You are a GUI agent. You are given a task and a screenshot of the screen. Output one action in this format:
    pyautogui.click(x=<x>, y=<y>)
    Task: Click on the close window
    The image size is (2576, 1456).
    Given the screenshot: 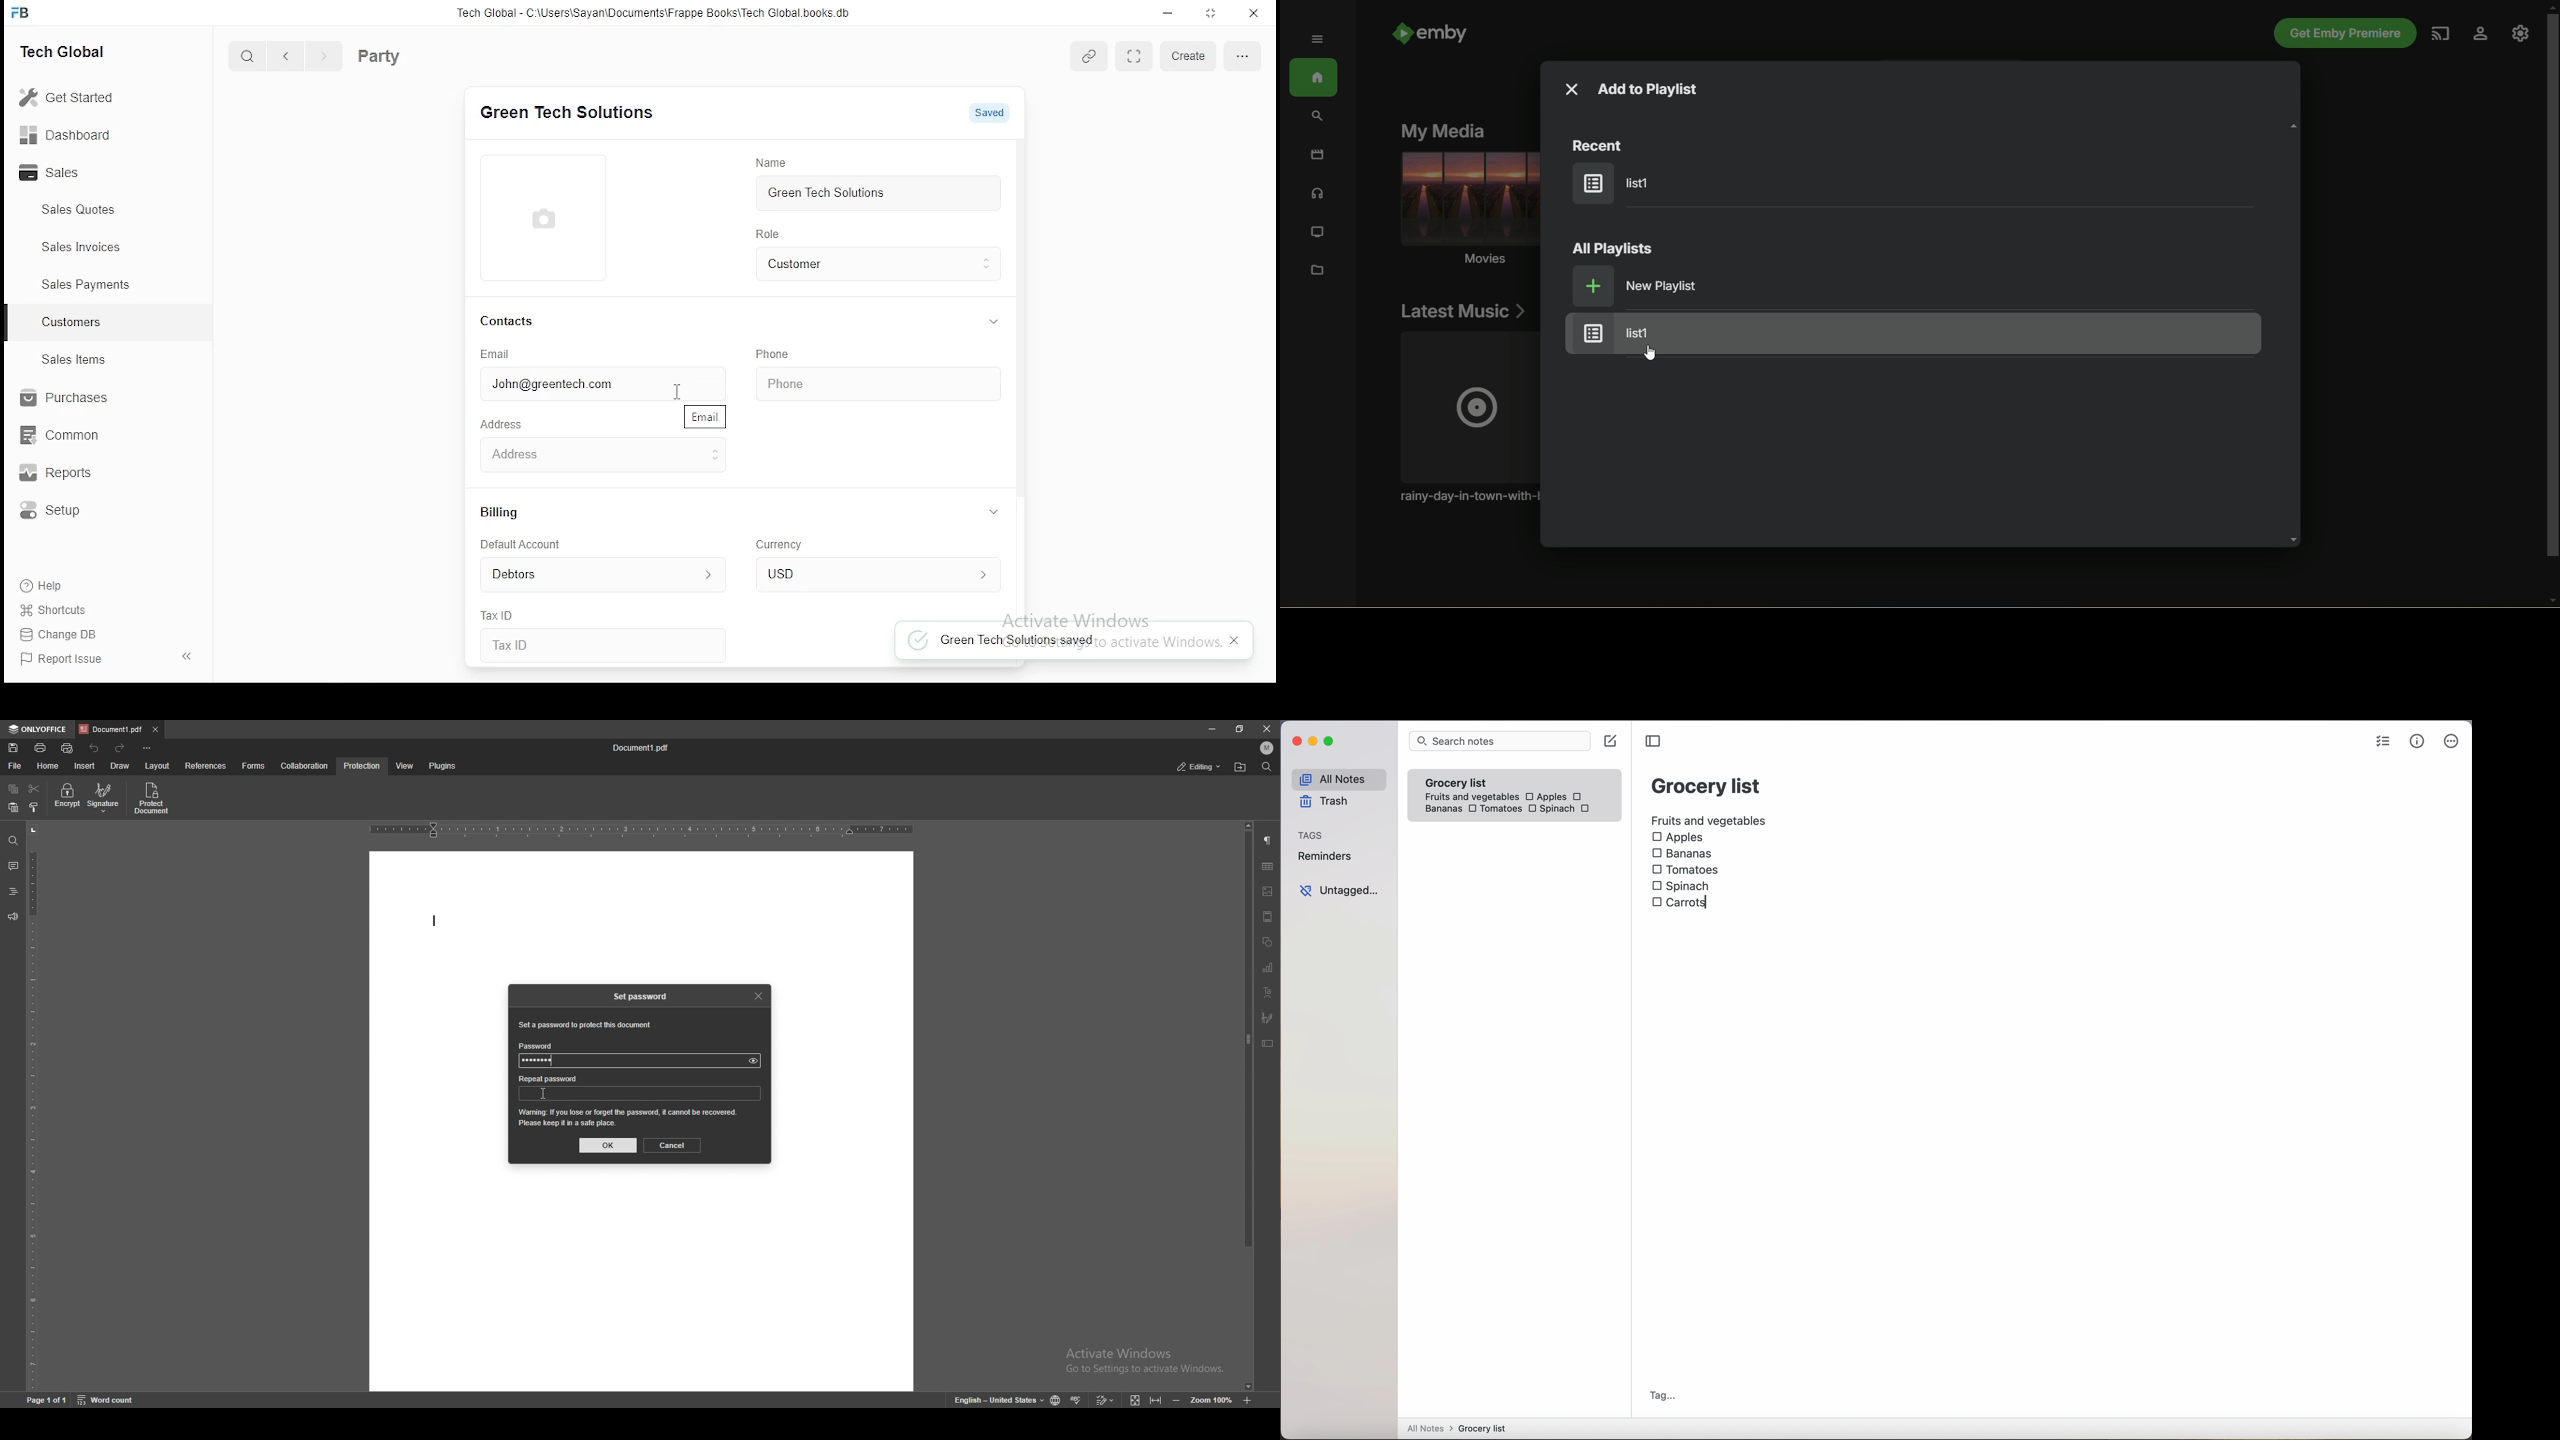 What is the action you would take?
    pyautogui.click(x=1251, y=14)
    